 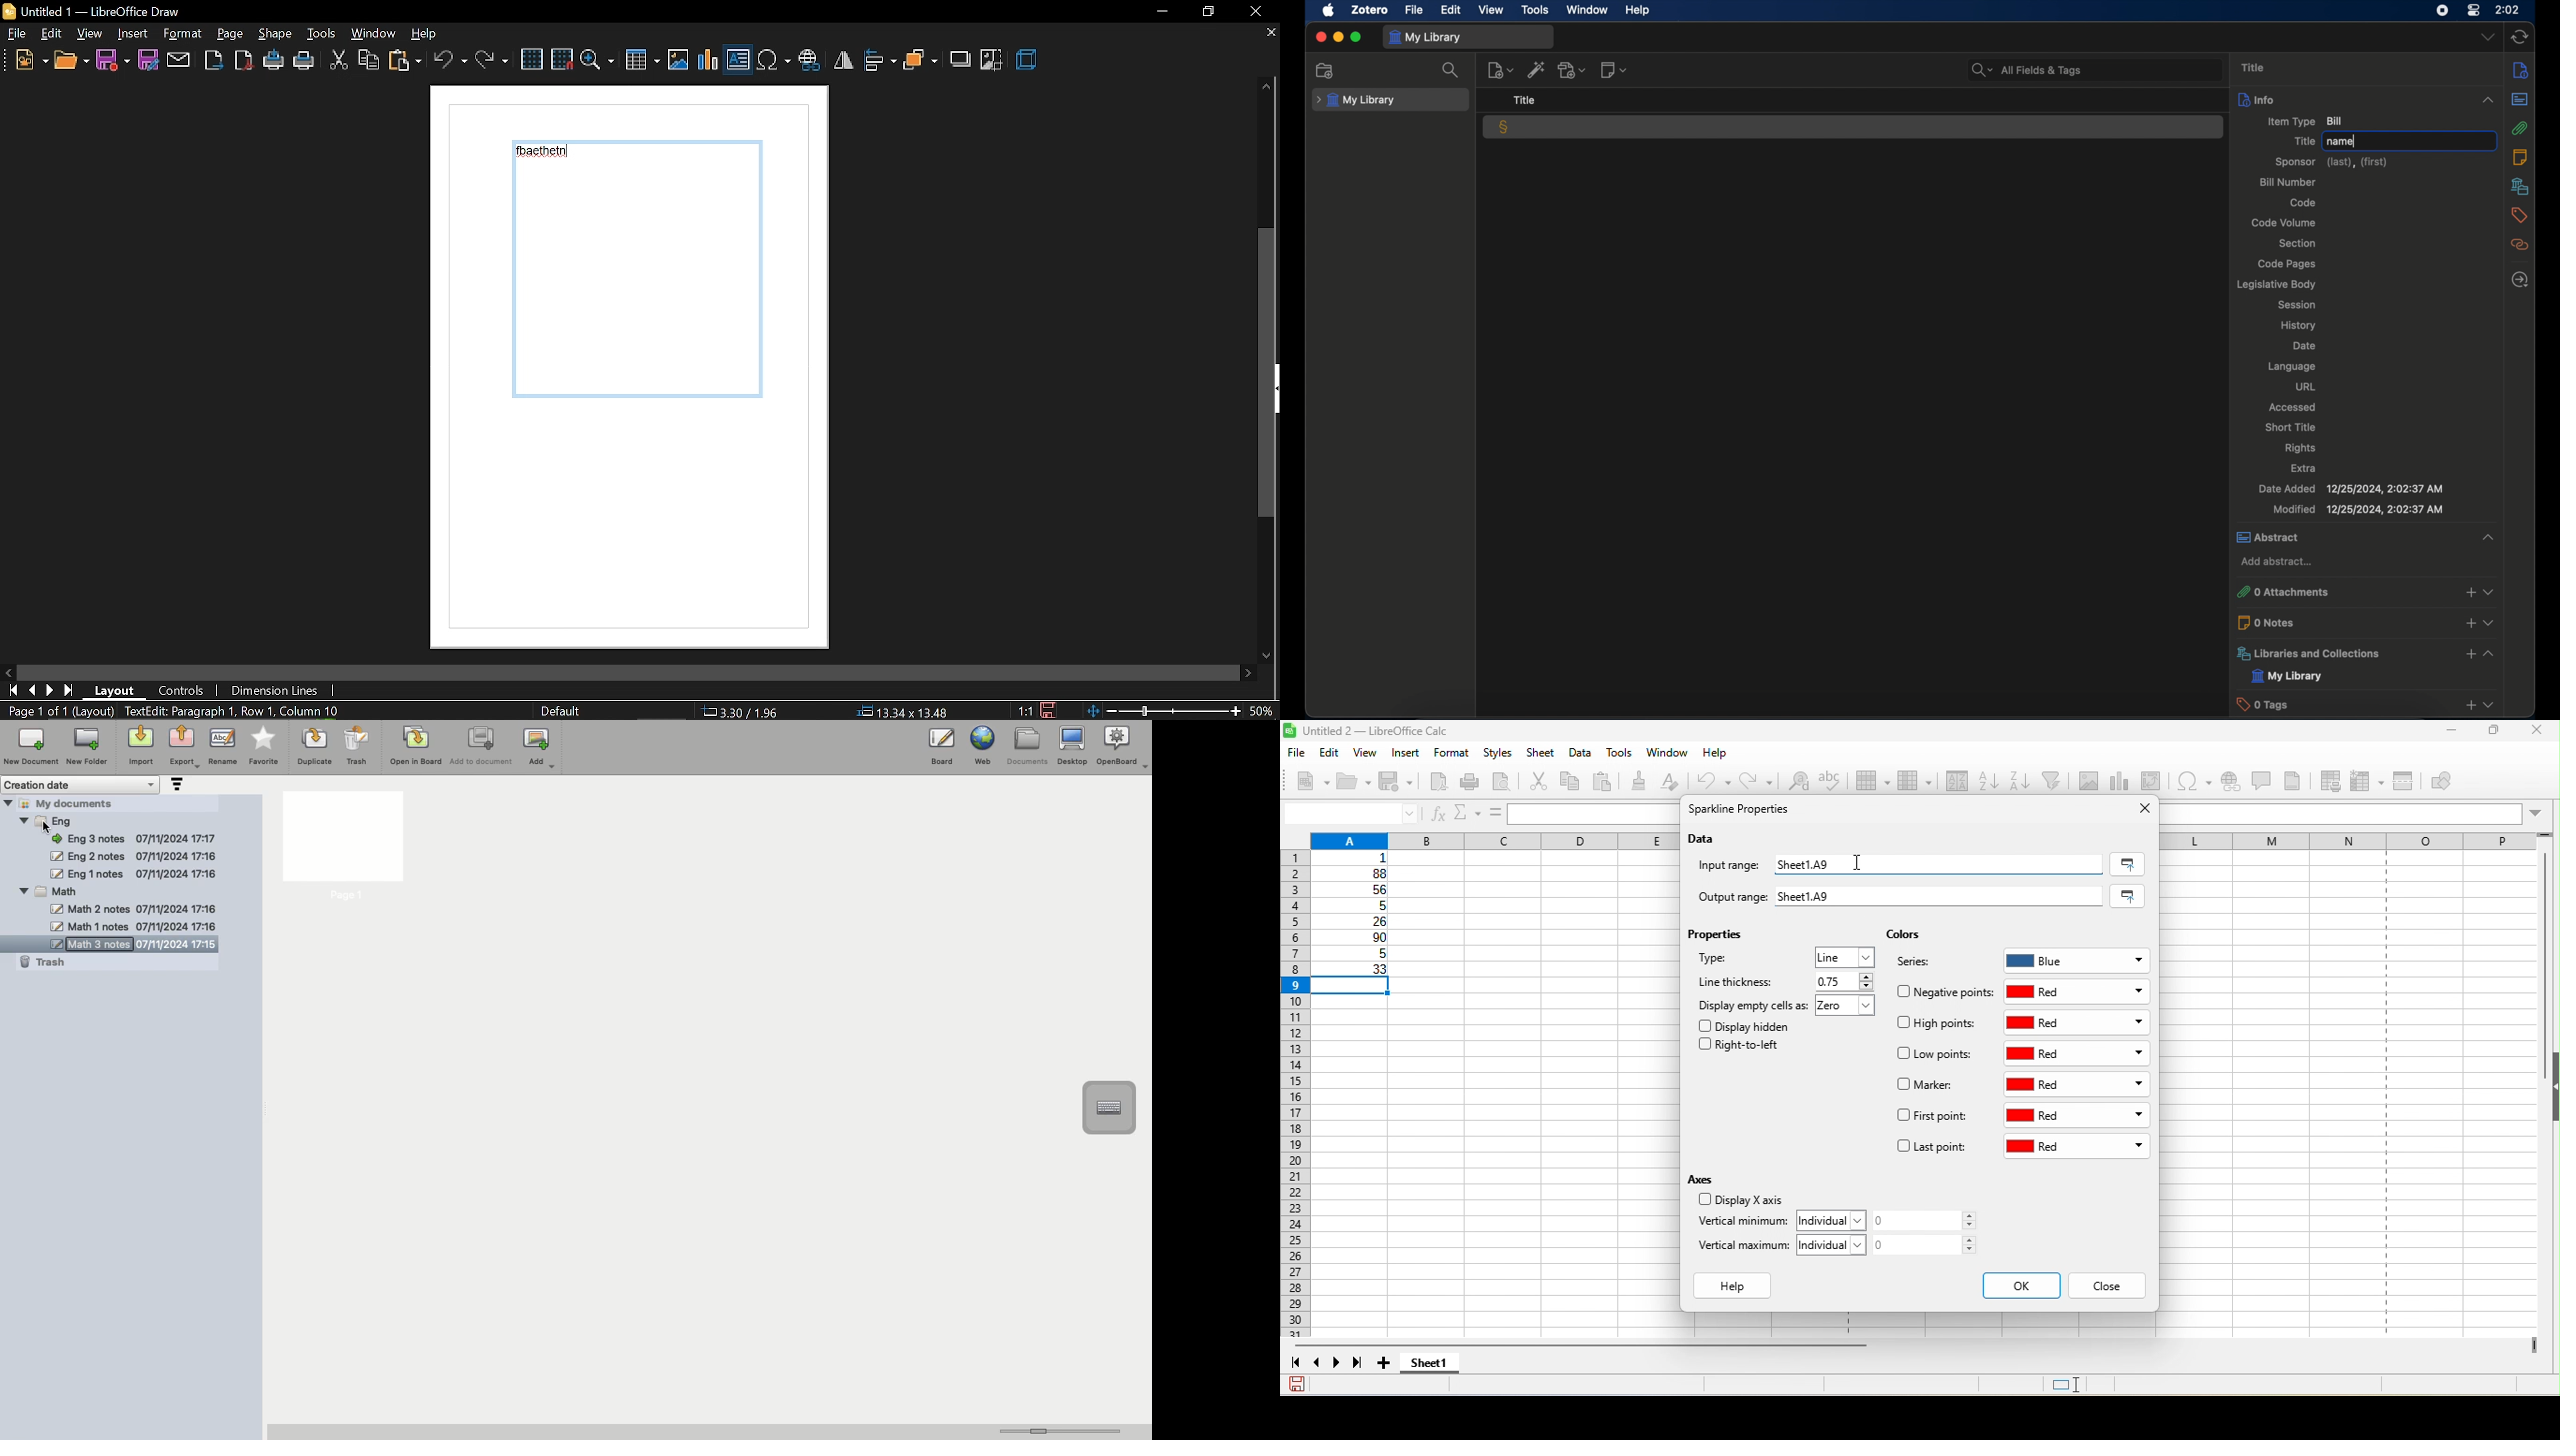 What do you see at coordinates (1350, 813) in the screenshot?
I see `A9 (name box)` at bounding box center [1350, 813].